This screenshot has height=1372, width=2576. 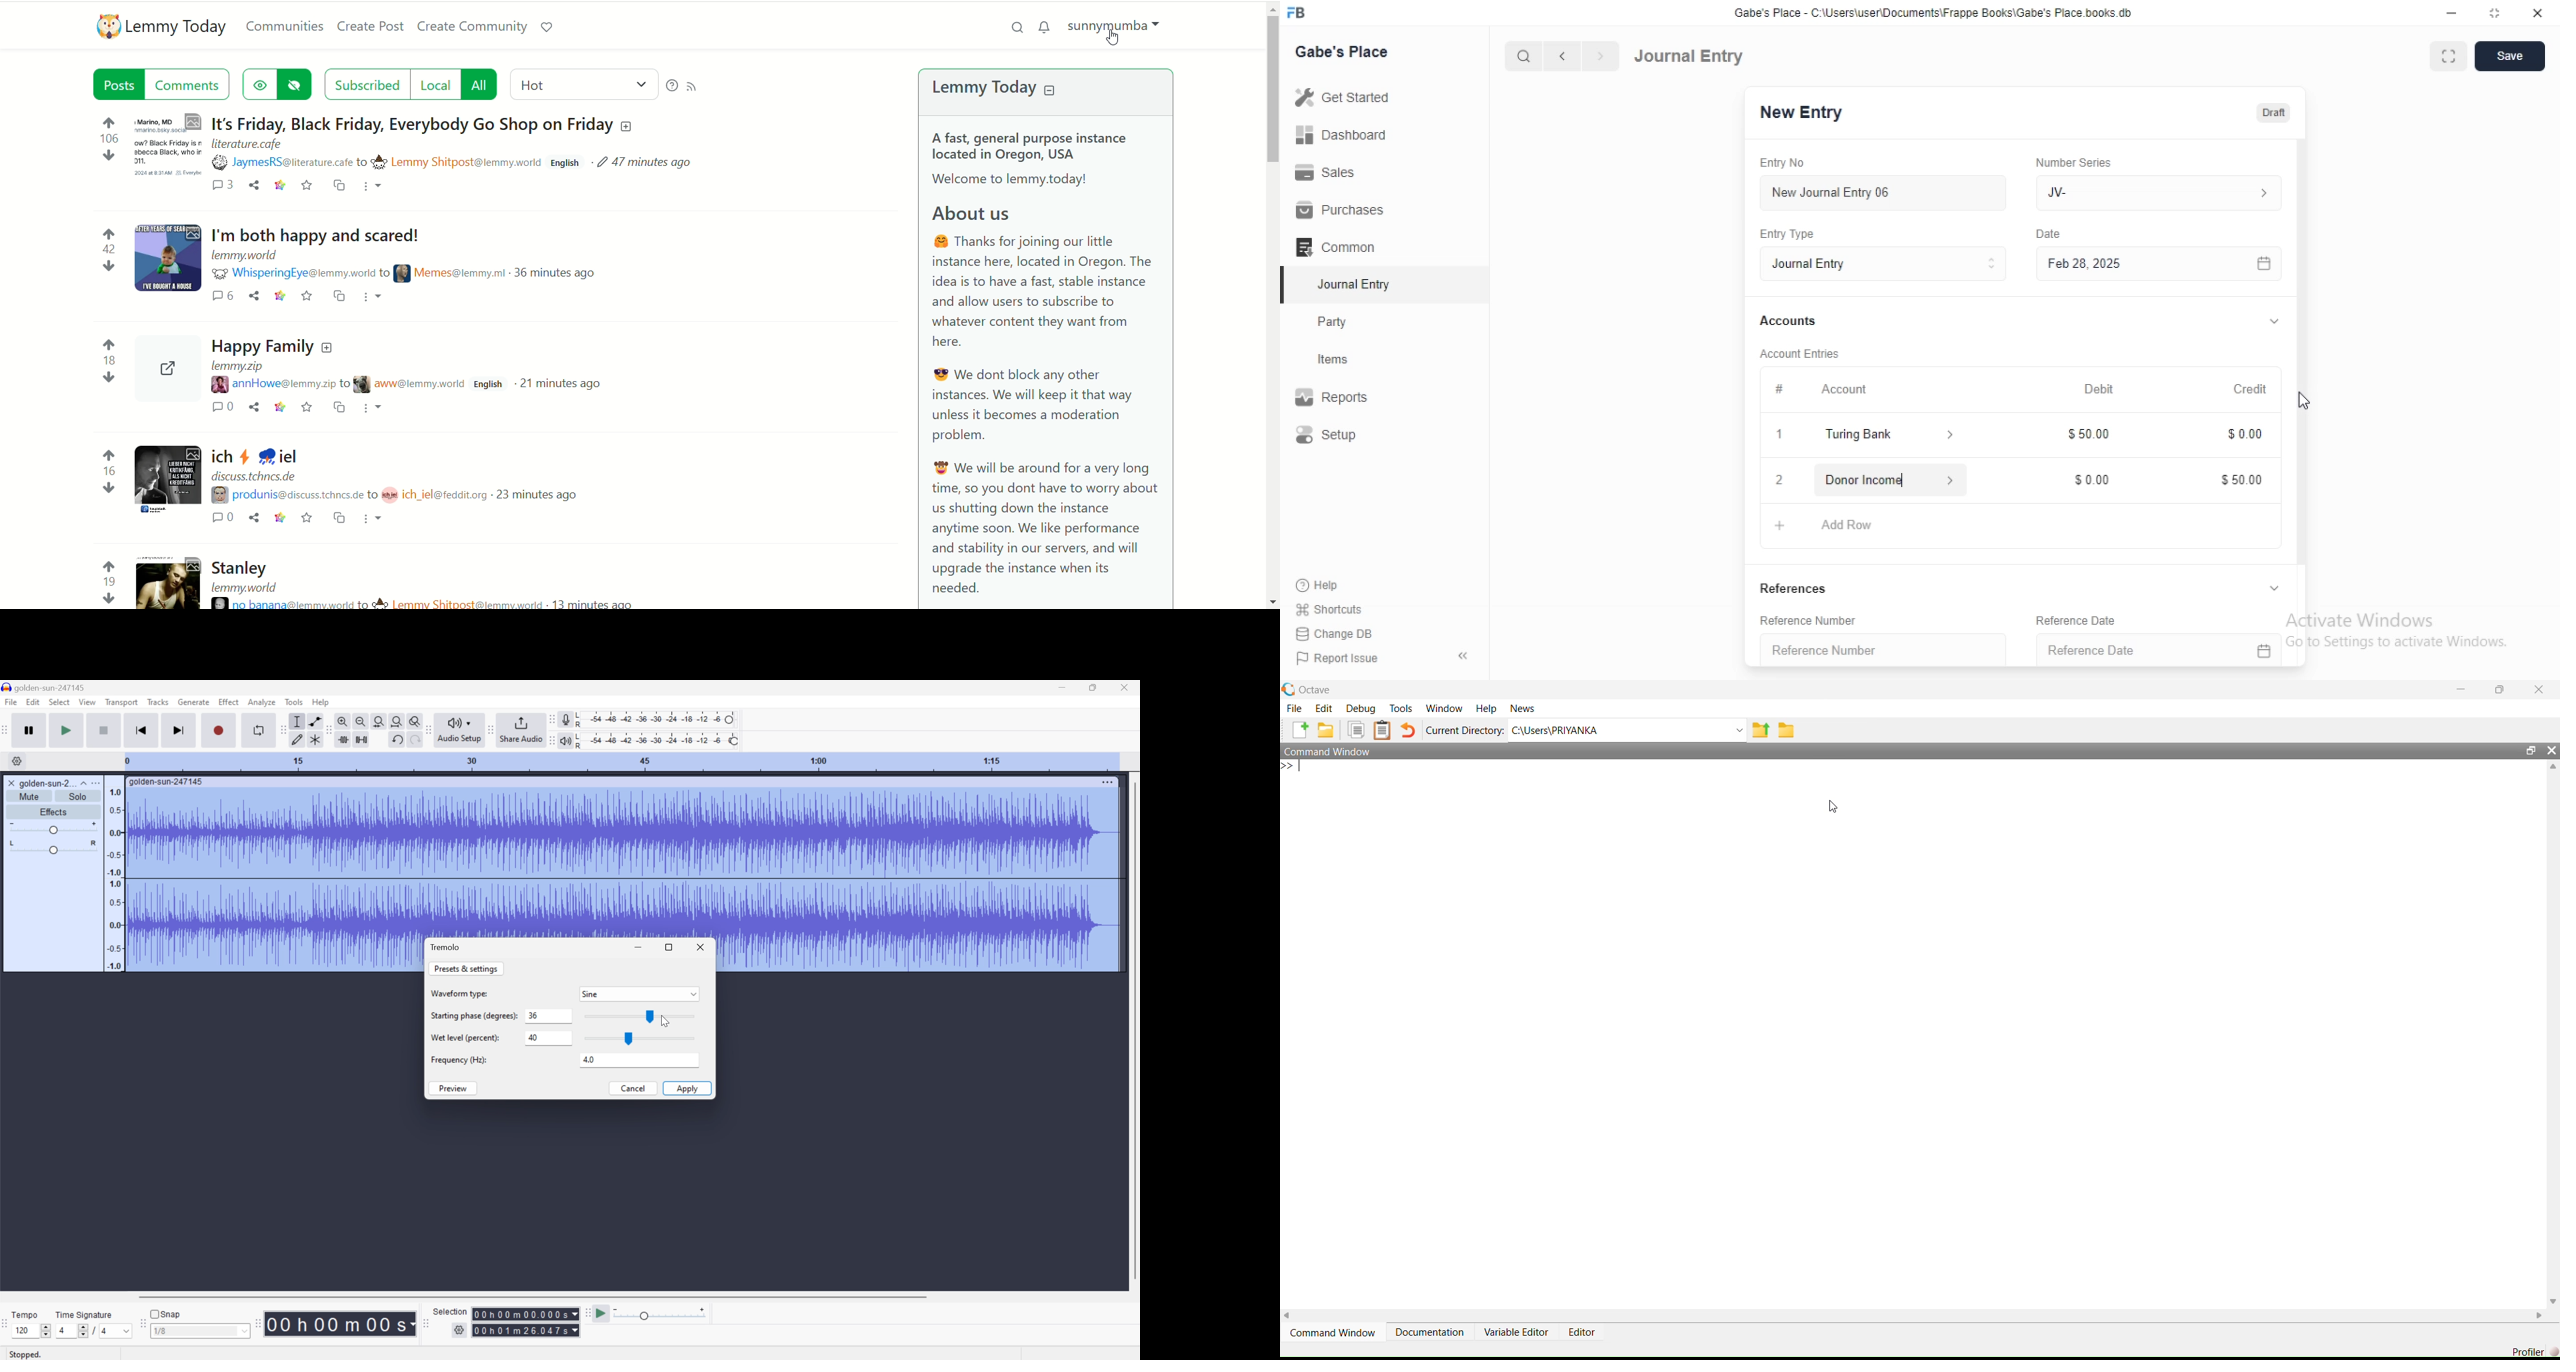 What do you see at coordinates (2250, 389) in the screenshot?
I see `Credit` at bounding box center [2250, 389].